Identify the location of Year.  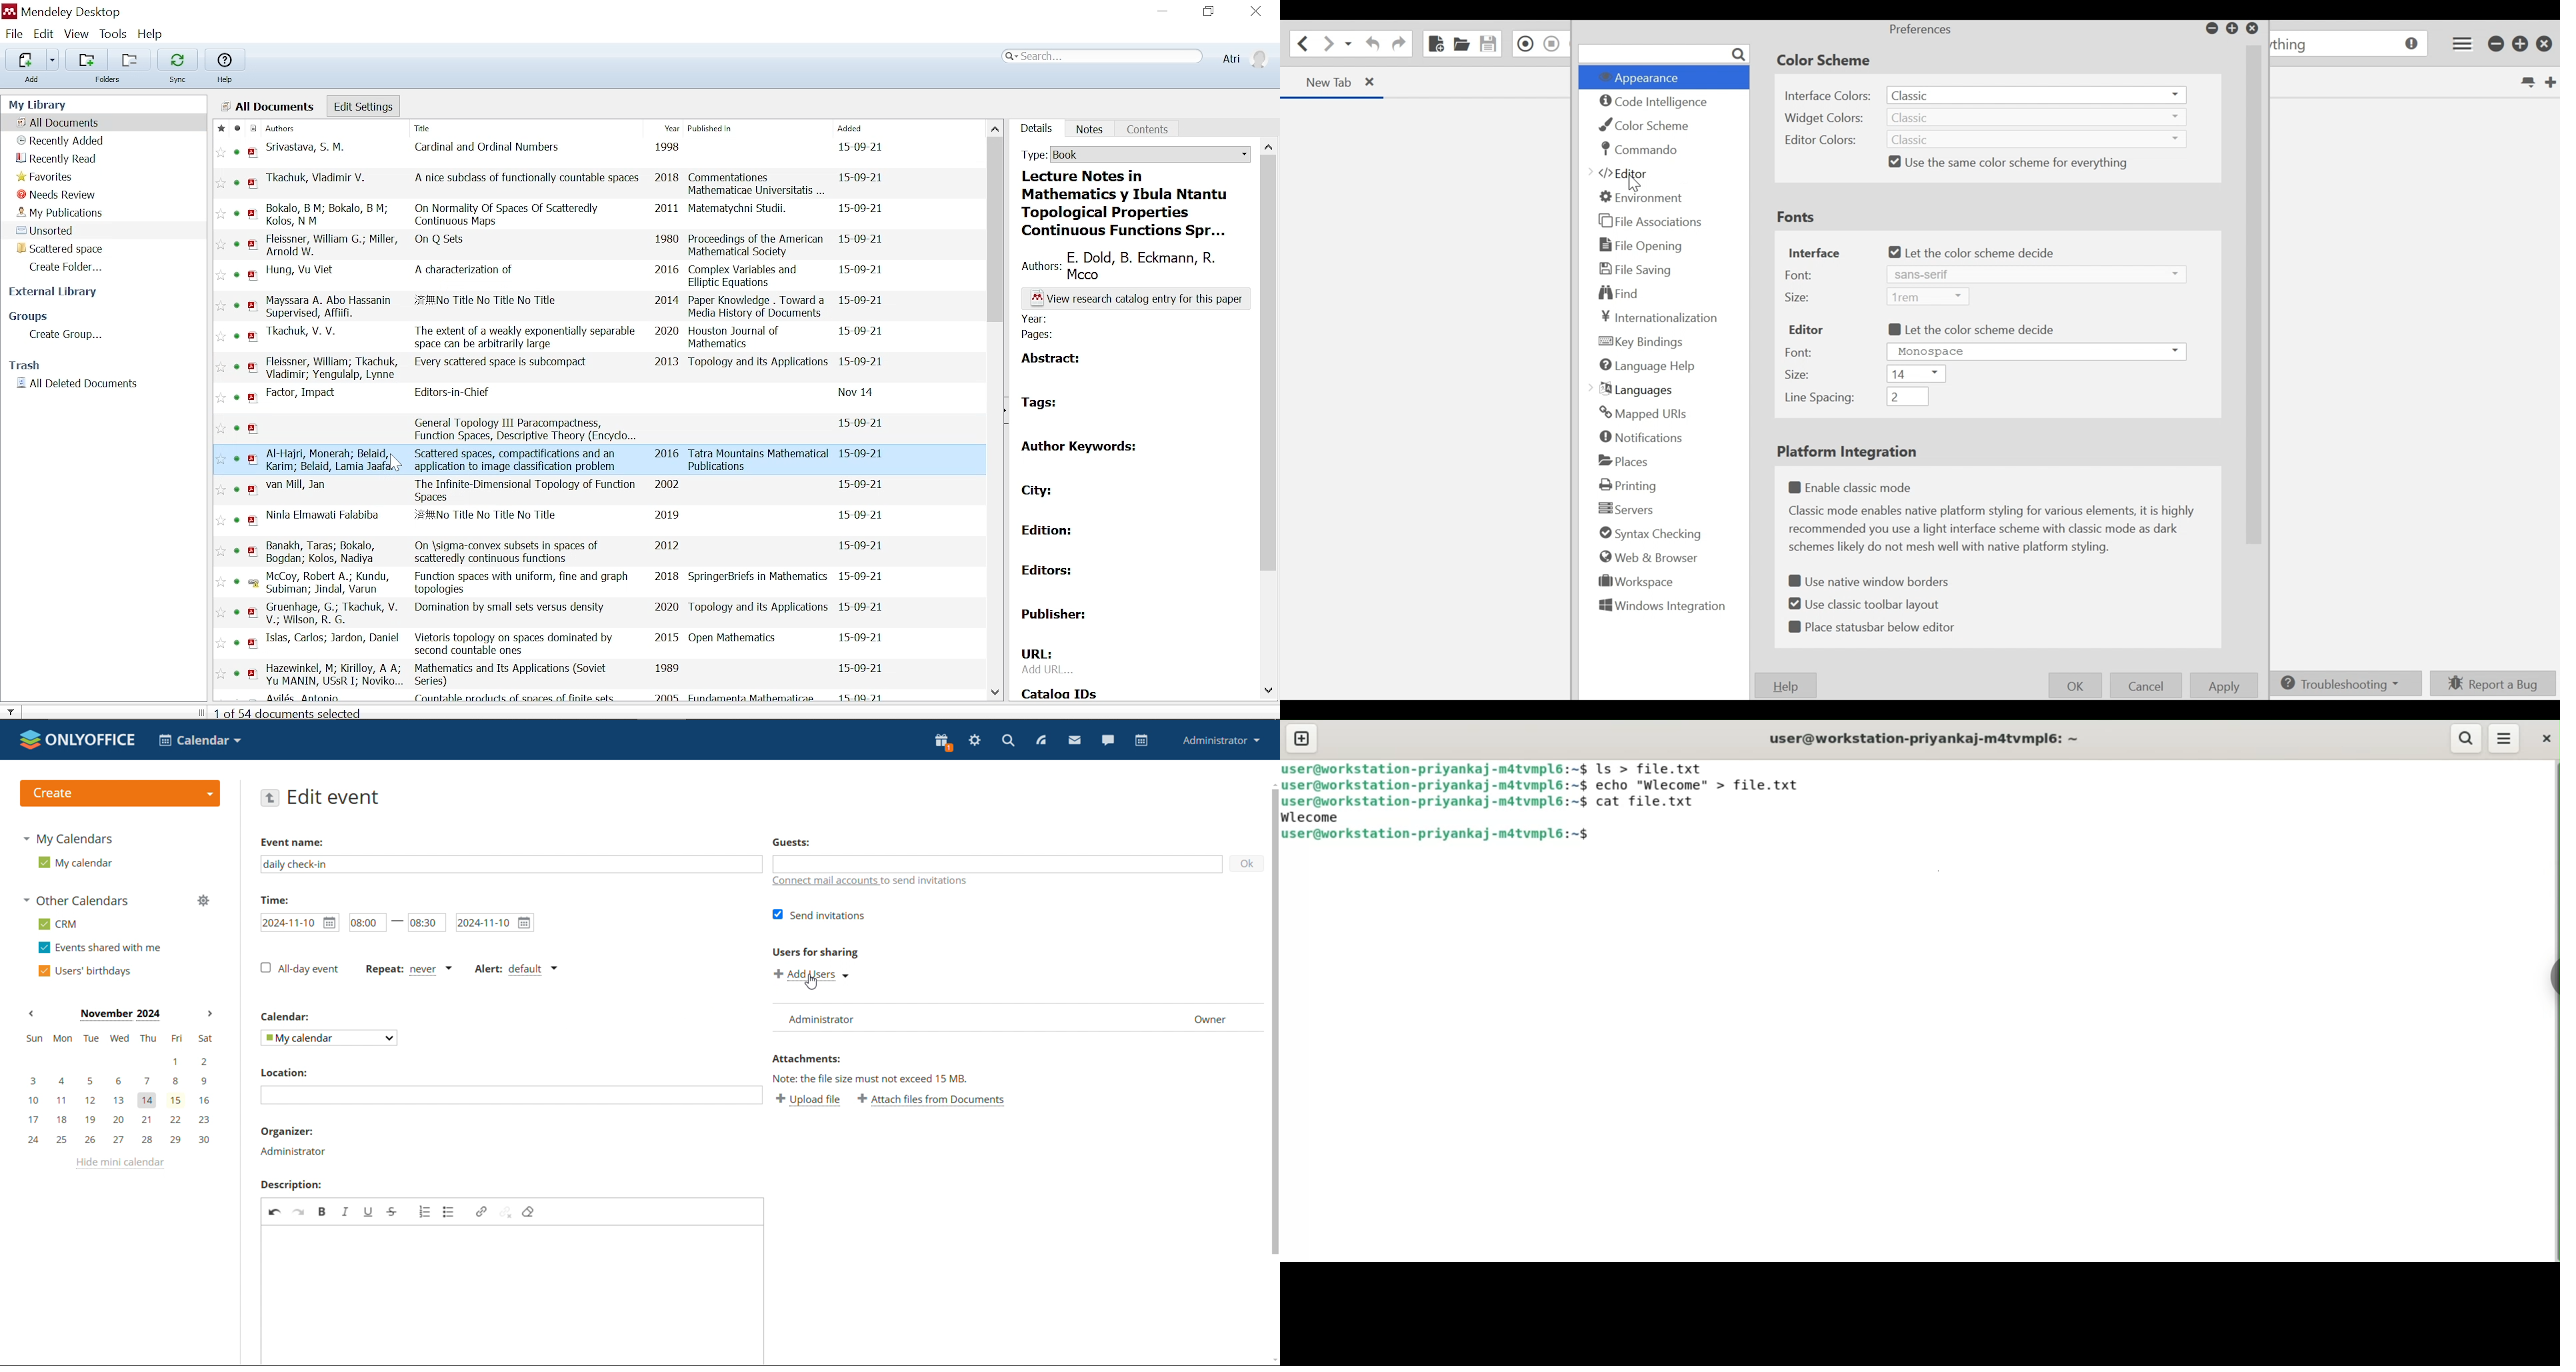
(669, 129).